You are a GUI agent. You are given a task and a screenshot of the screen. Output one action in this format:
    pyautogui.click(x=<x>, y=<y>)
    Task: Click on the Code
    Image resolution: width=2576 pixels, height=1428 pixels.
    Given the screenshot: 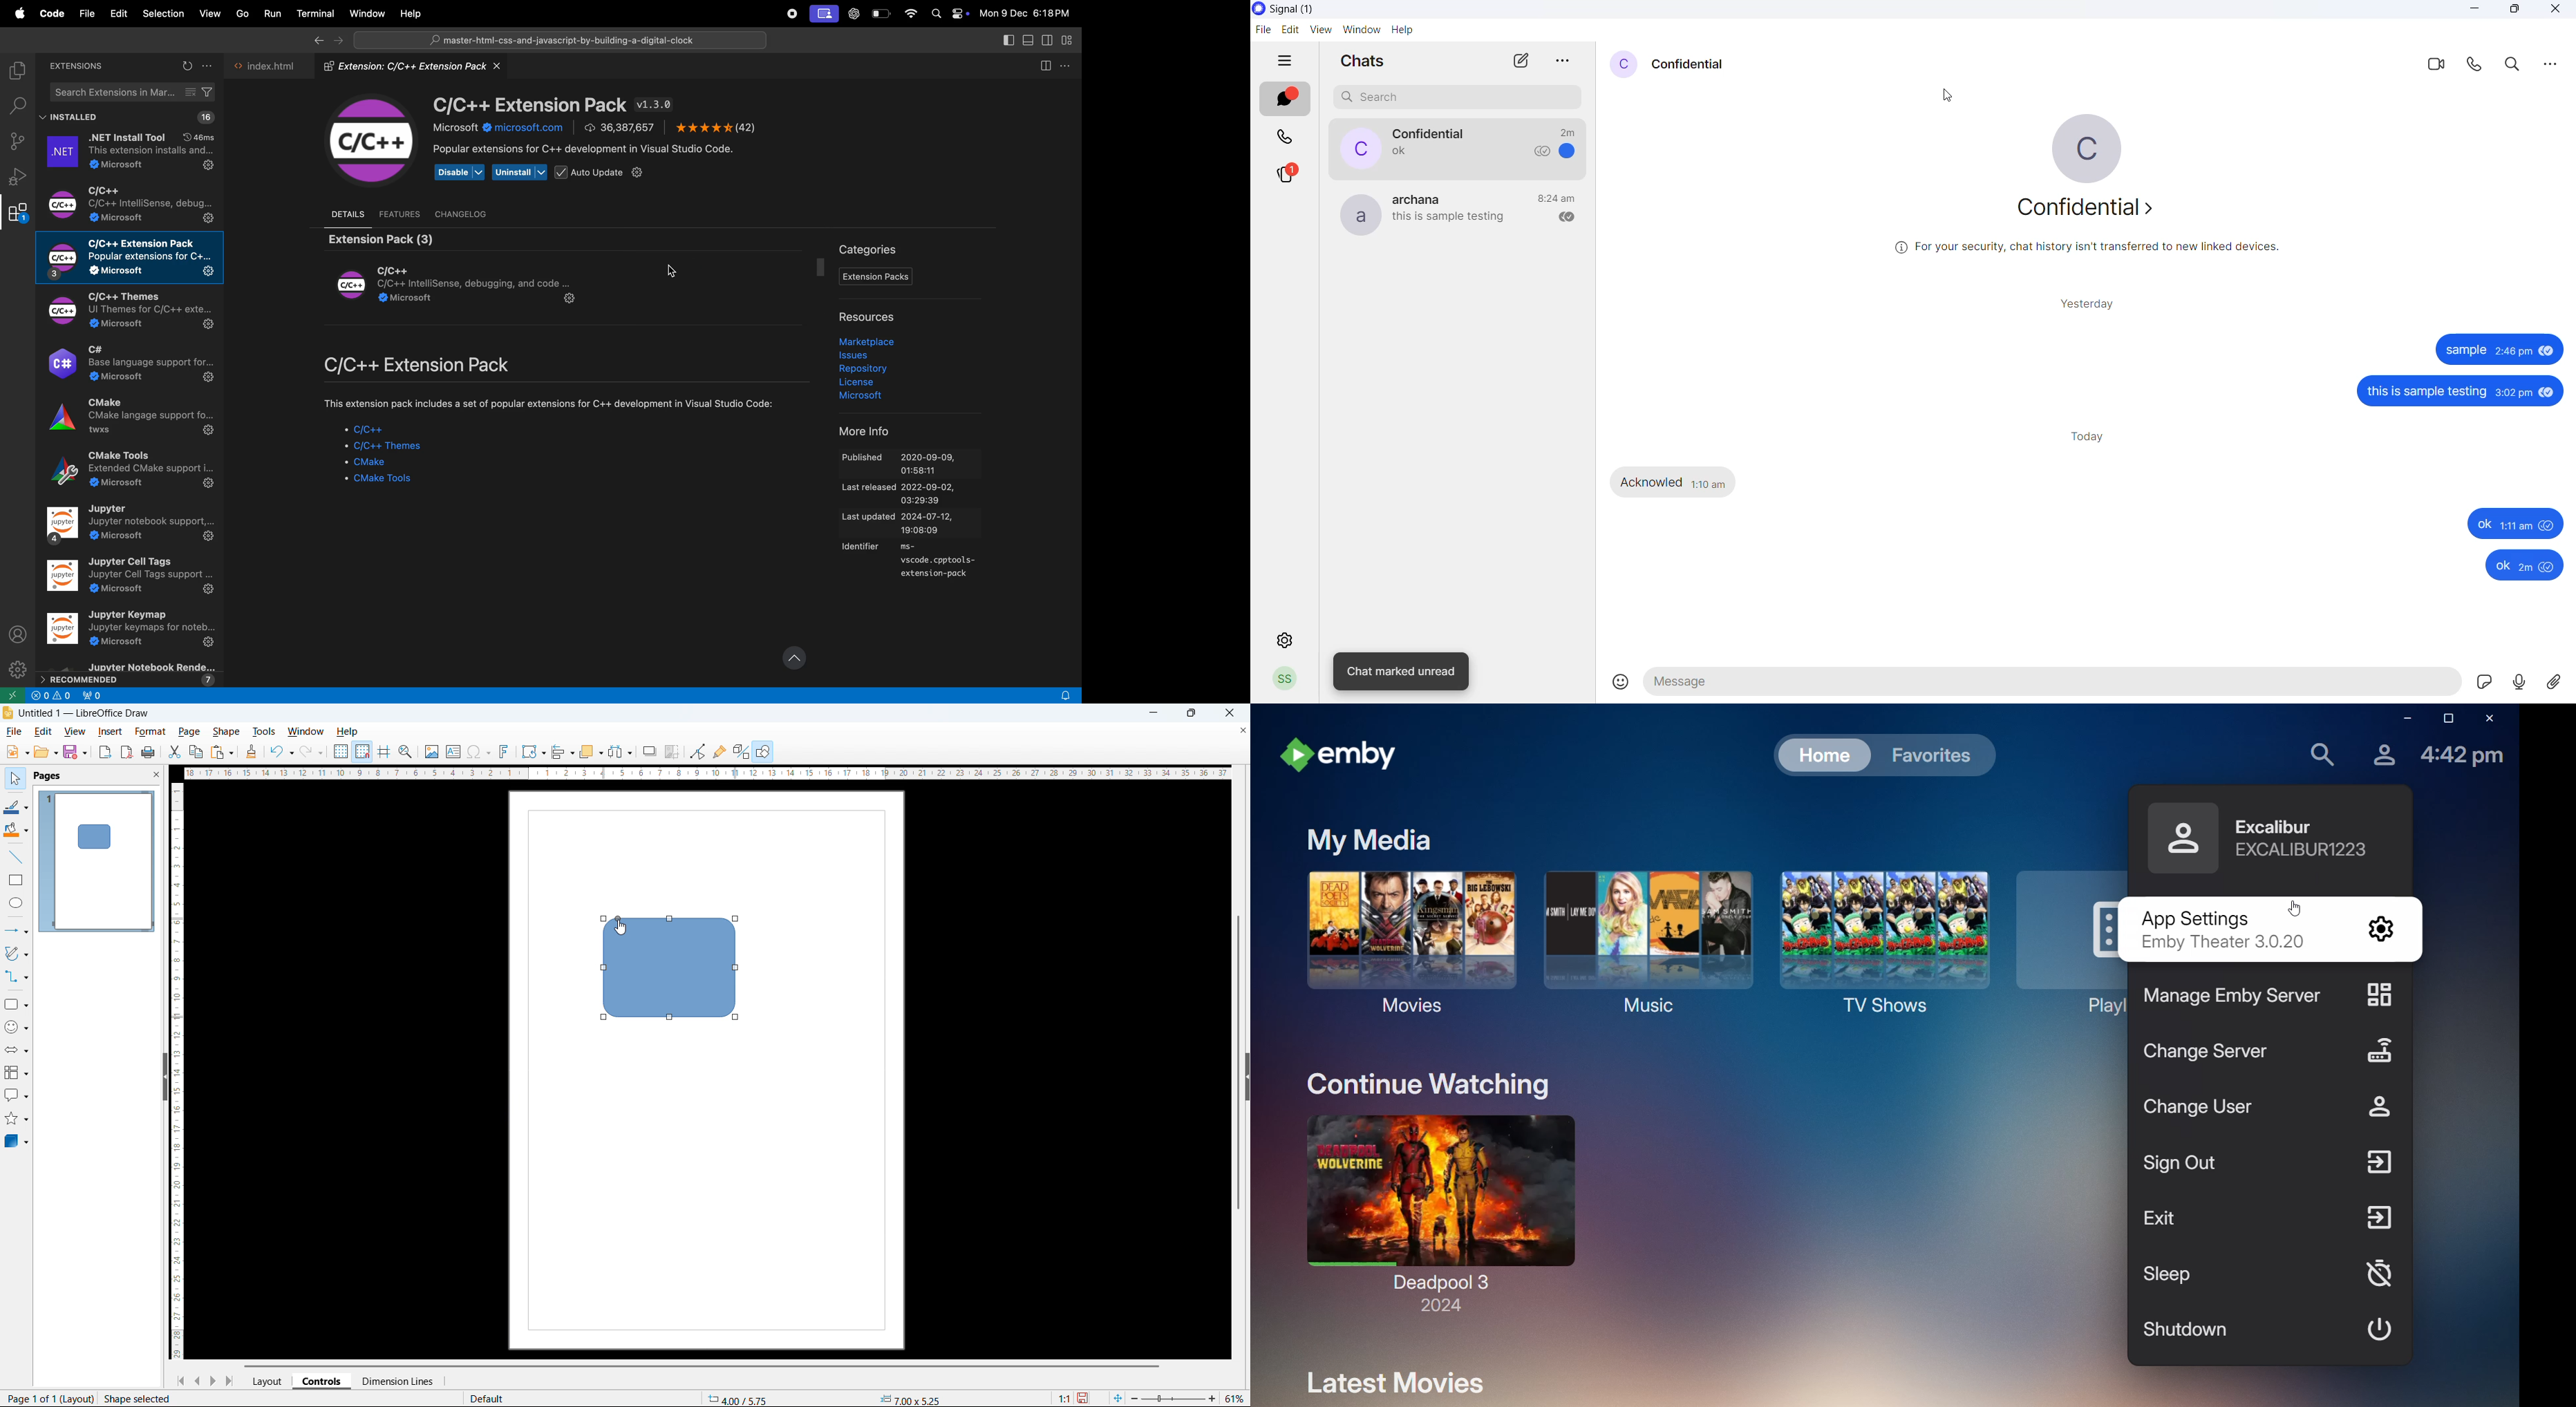 What is the action you would take?
    pyautogui.click(x=52, y=14)
    